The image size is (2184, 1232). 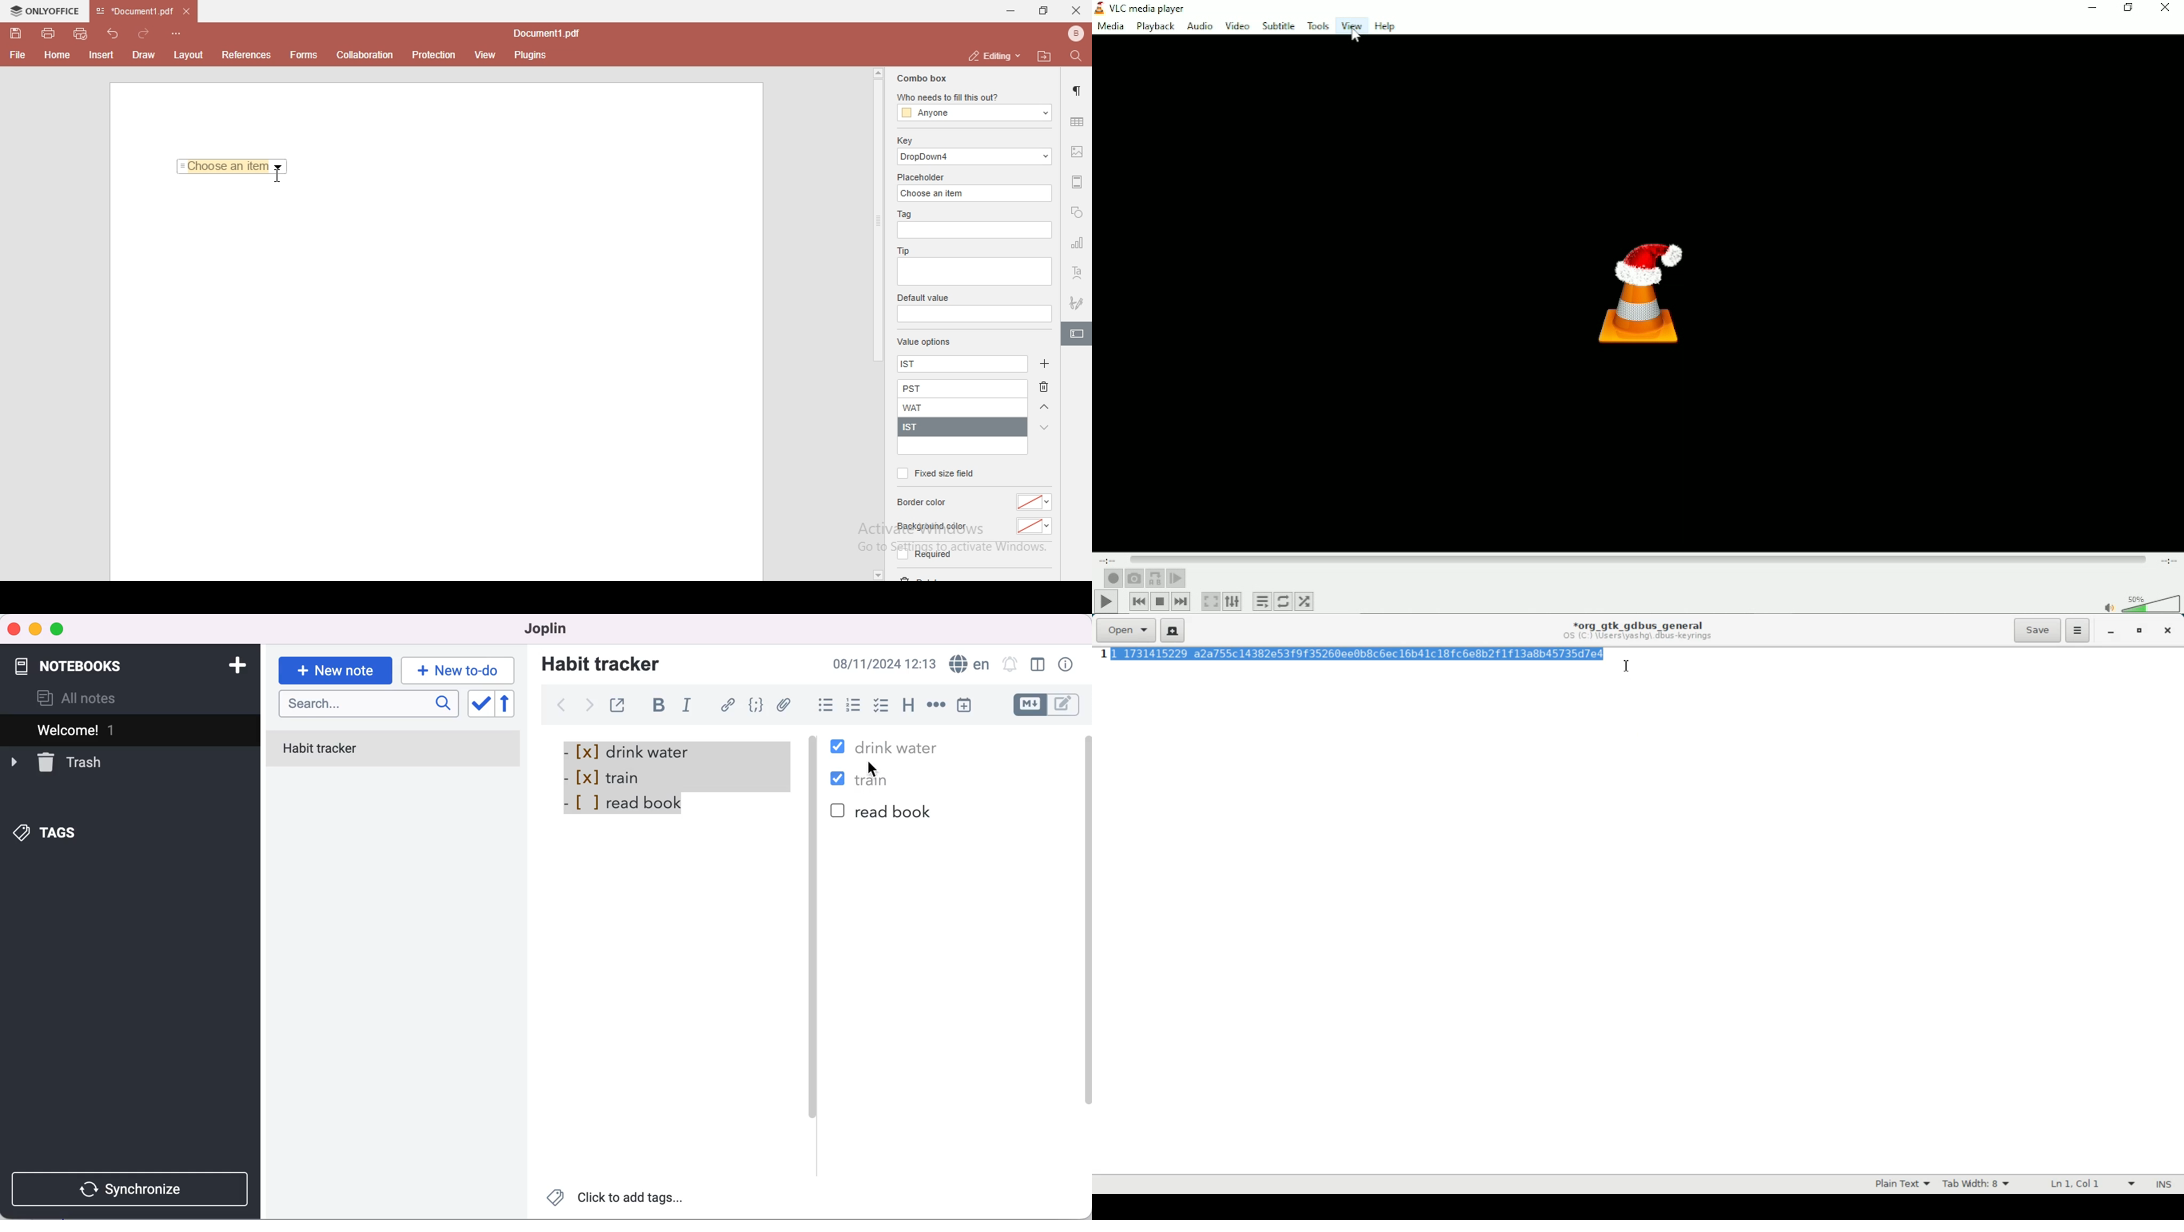 I want to click on Toggle video in fullscreen, so click(x=1211, y=601).